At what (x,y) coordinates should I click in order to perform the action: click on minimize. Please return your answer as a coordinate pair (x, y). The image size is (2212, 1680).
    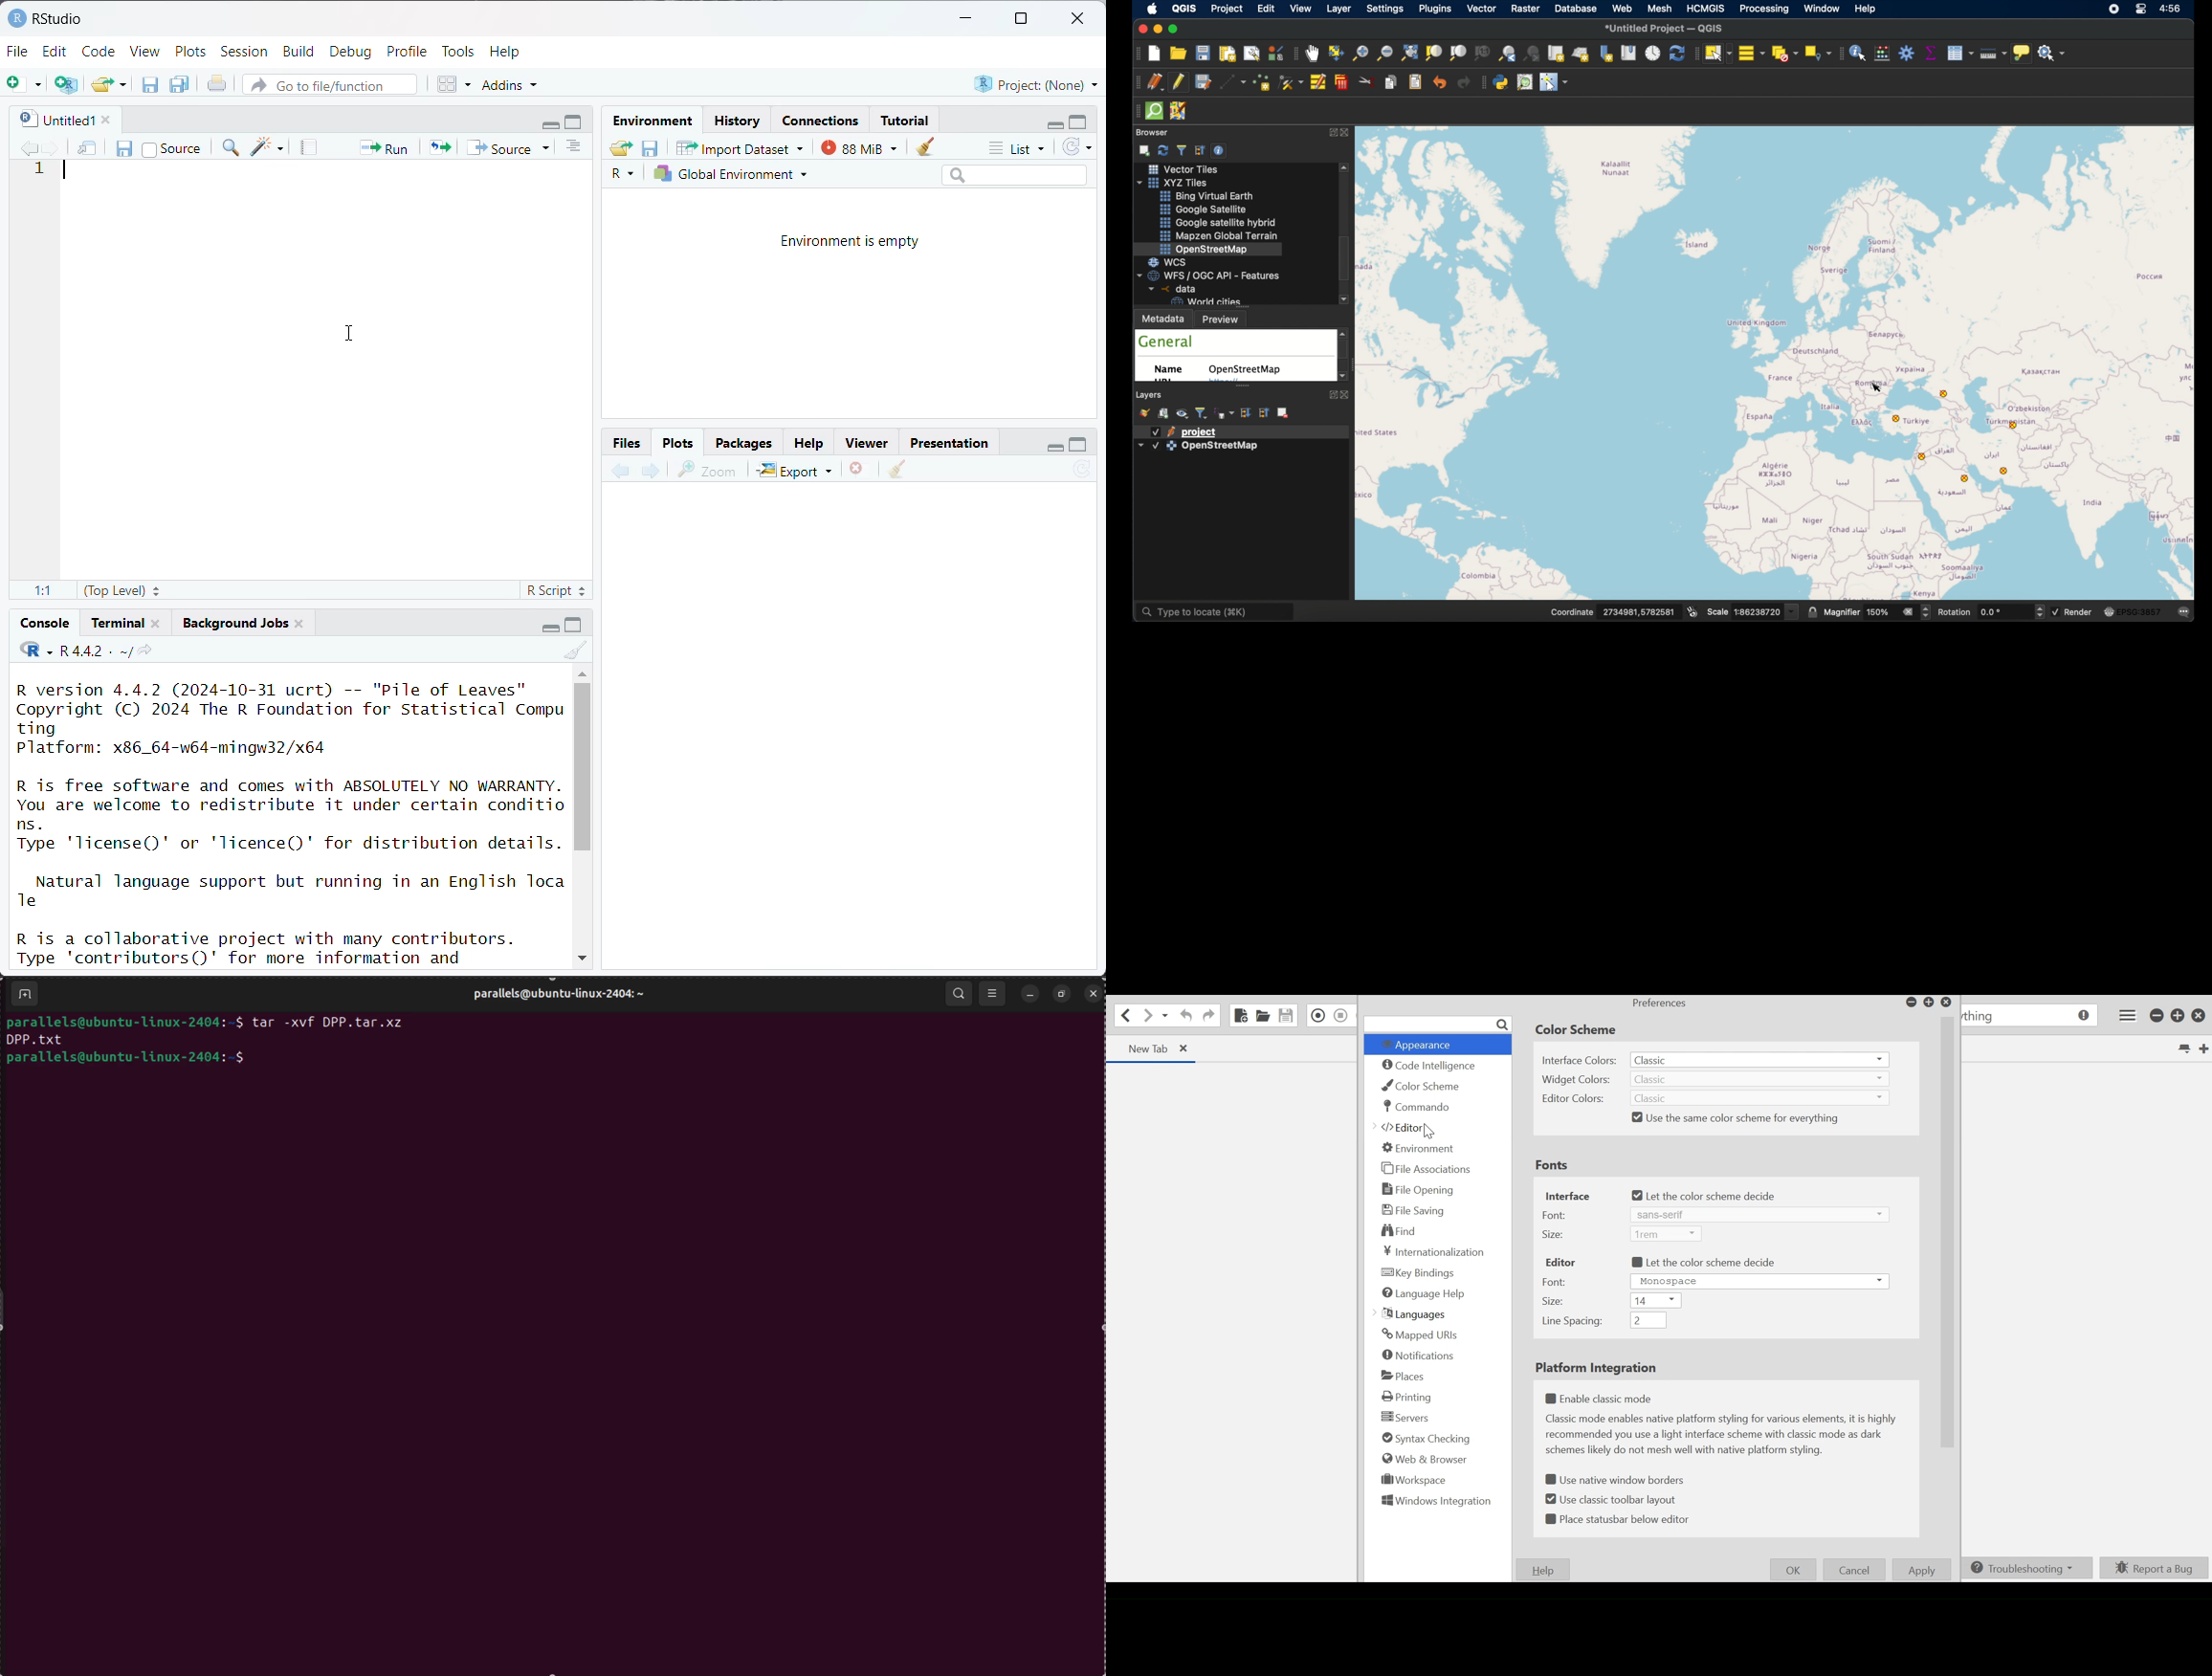
    Looking at the image, I should click on (967, 19).